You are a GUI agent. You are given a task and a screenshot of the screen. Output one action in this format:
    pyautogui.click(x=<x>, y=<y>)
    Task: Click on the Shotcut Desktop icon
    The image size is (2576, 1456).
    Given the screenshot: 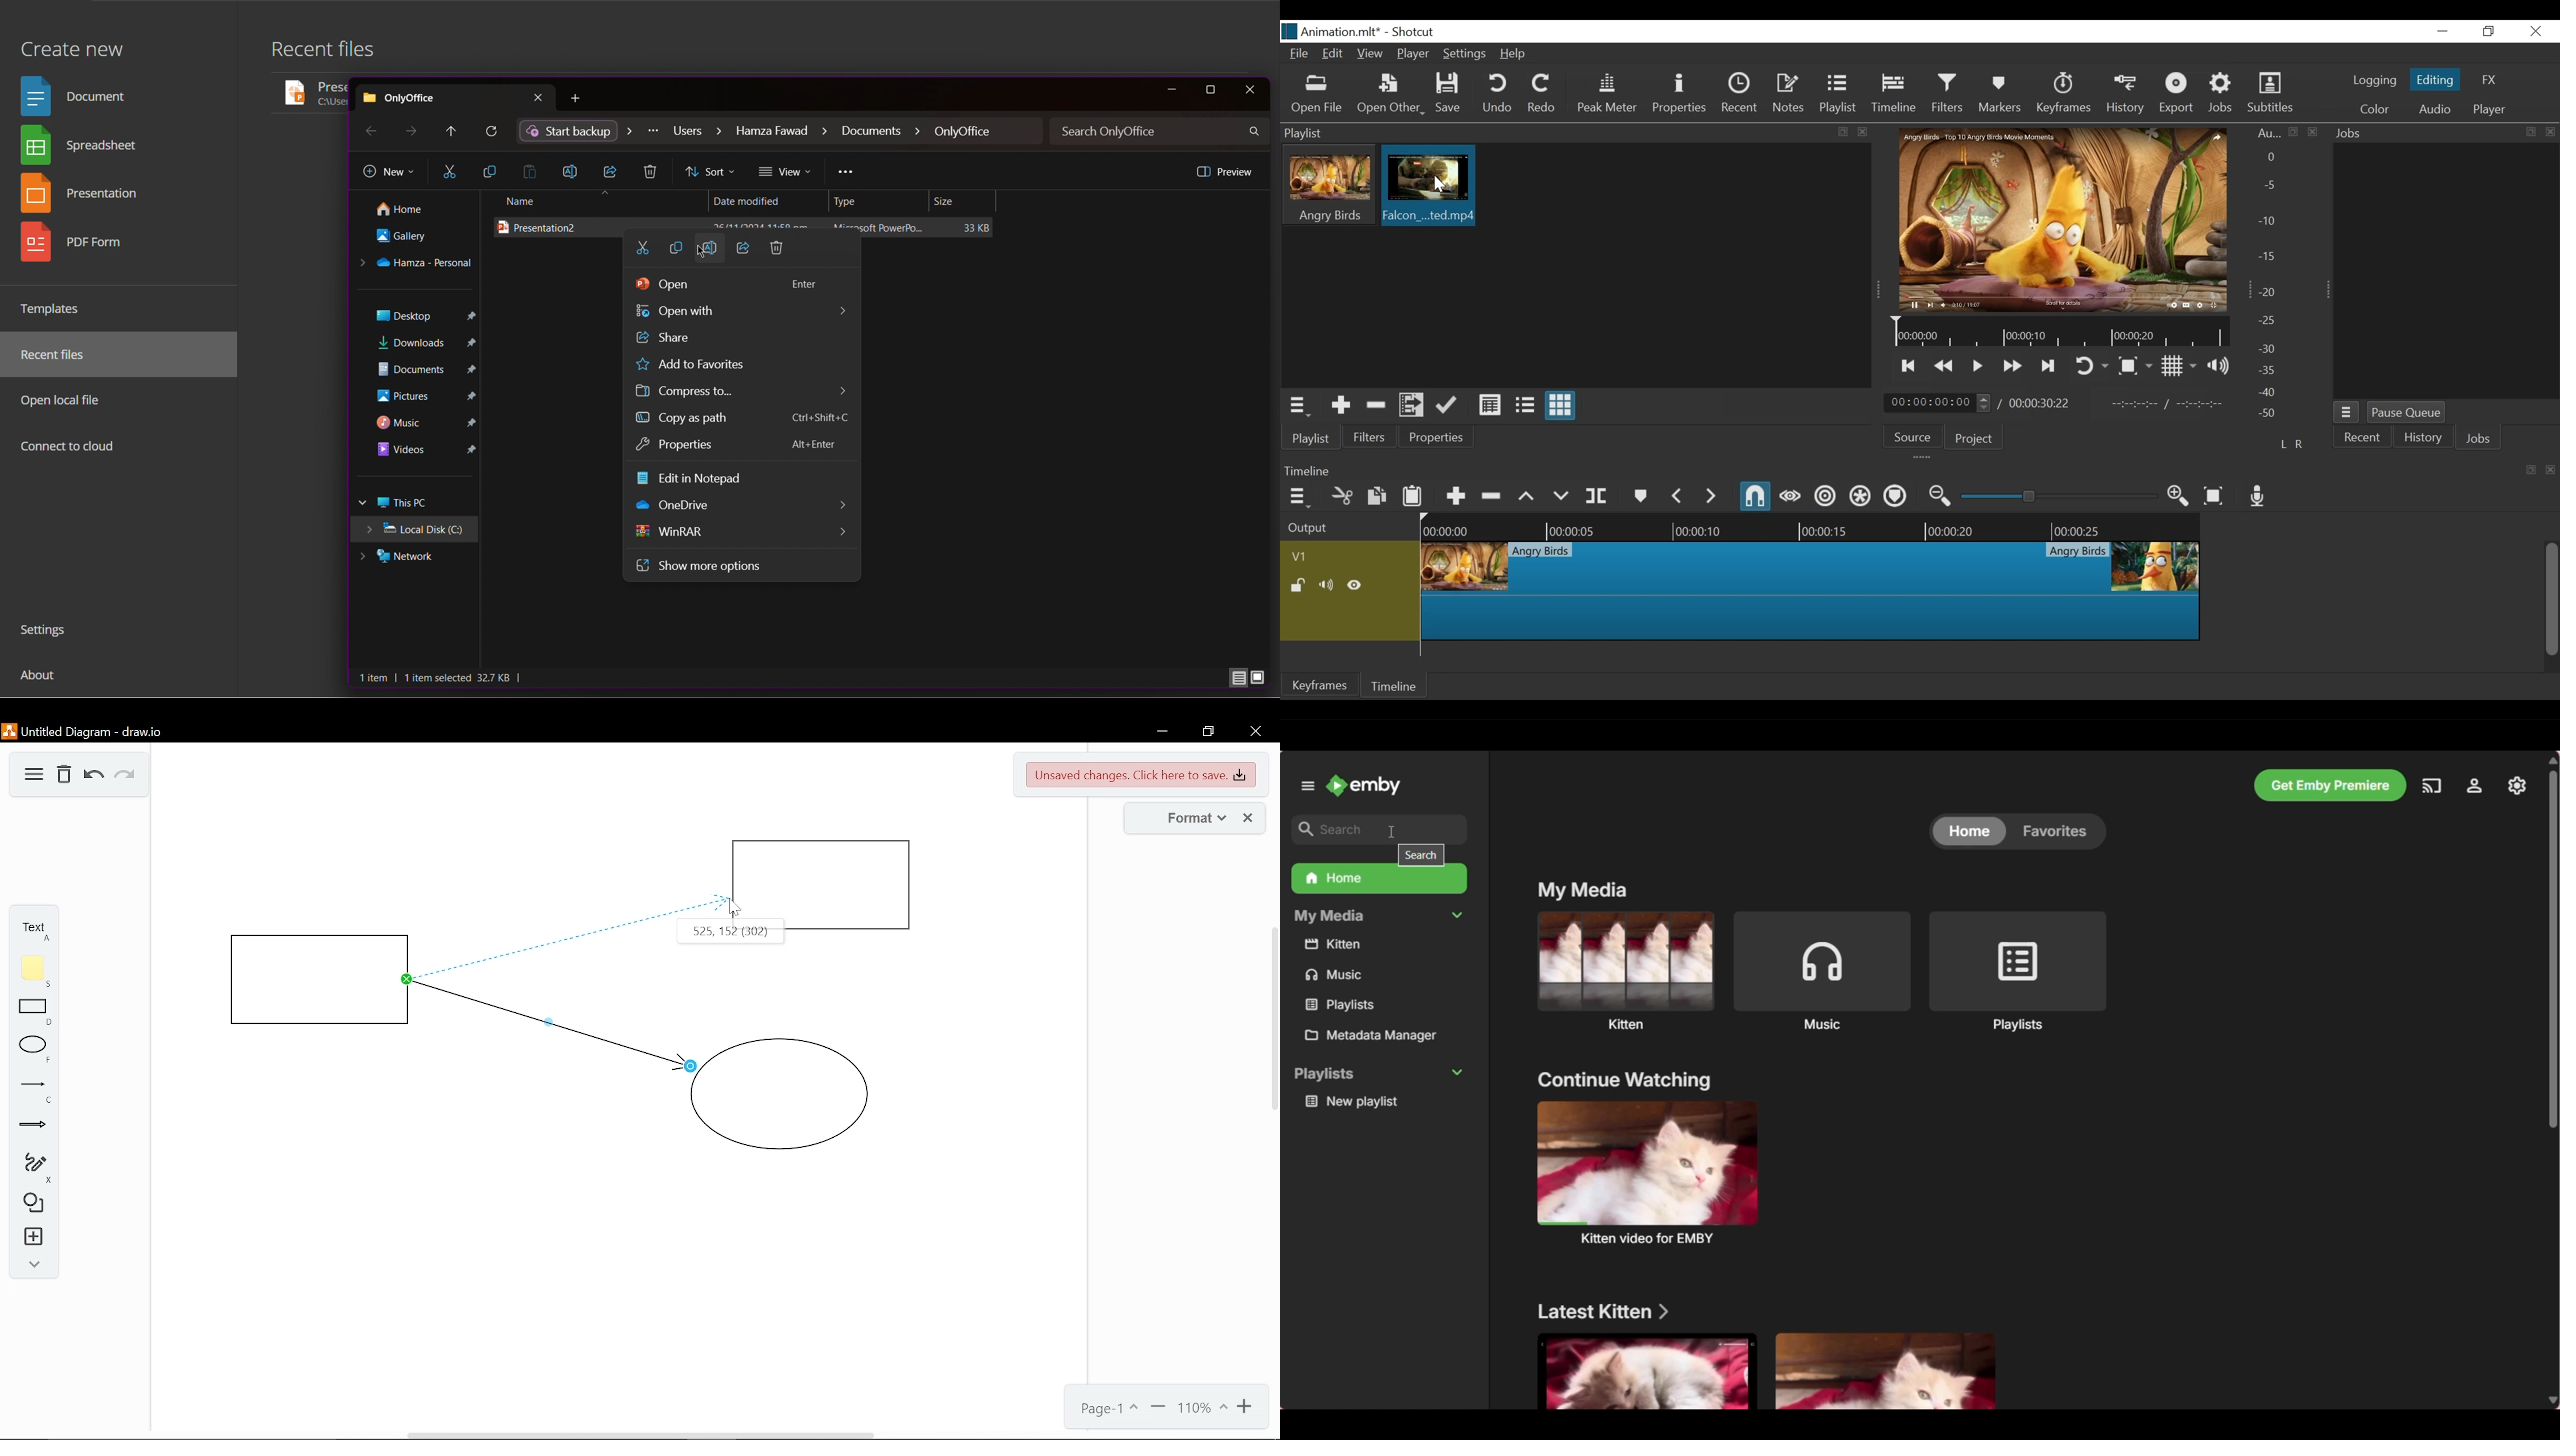 What is the action you would take?
    pyautogui.click(x=1289, y=31)
    